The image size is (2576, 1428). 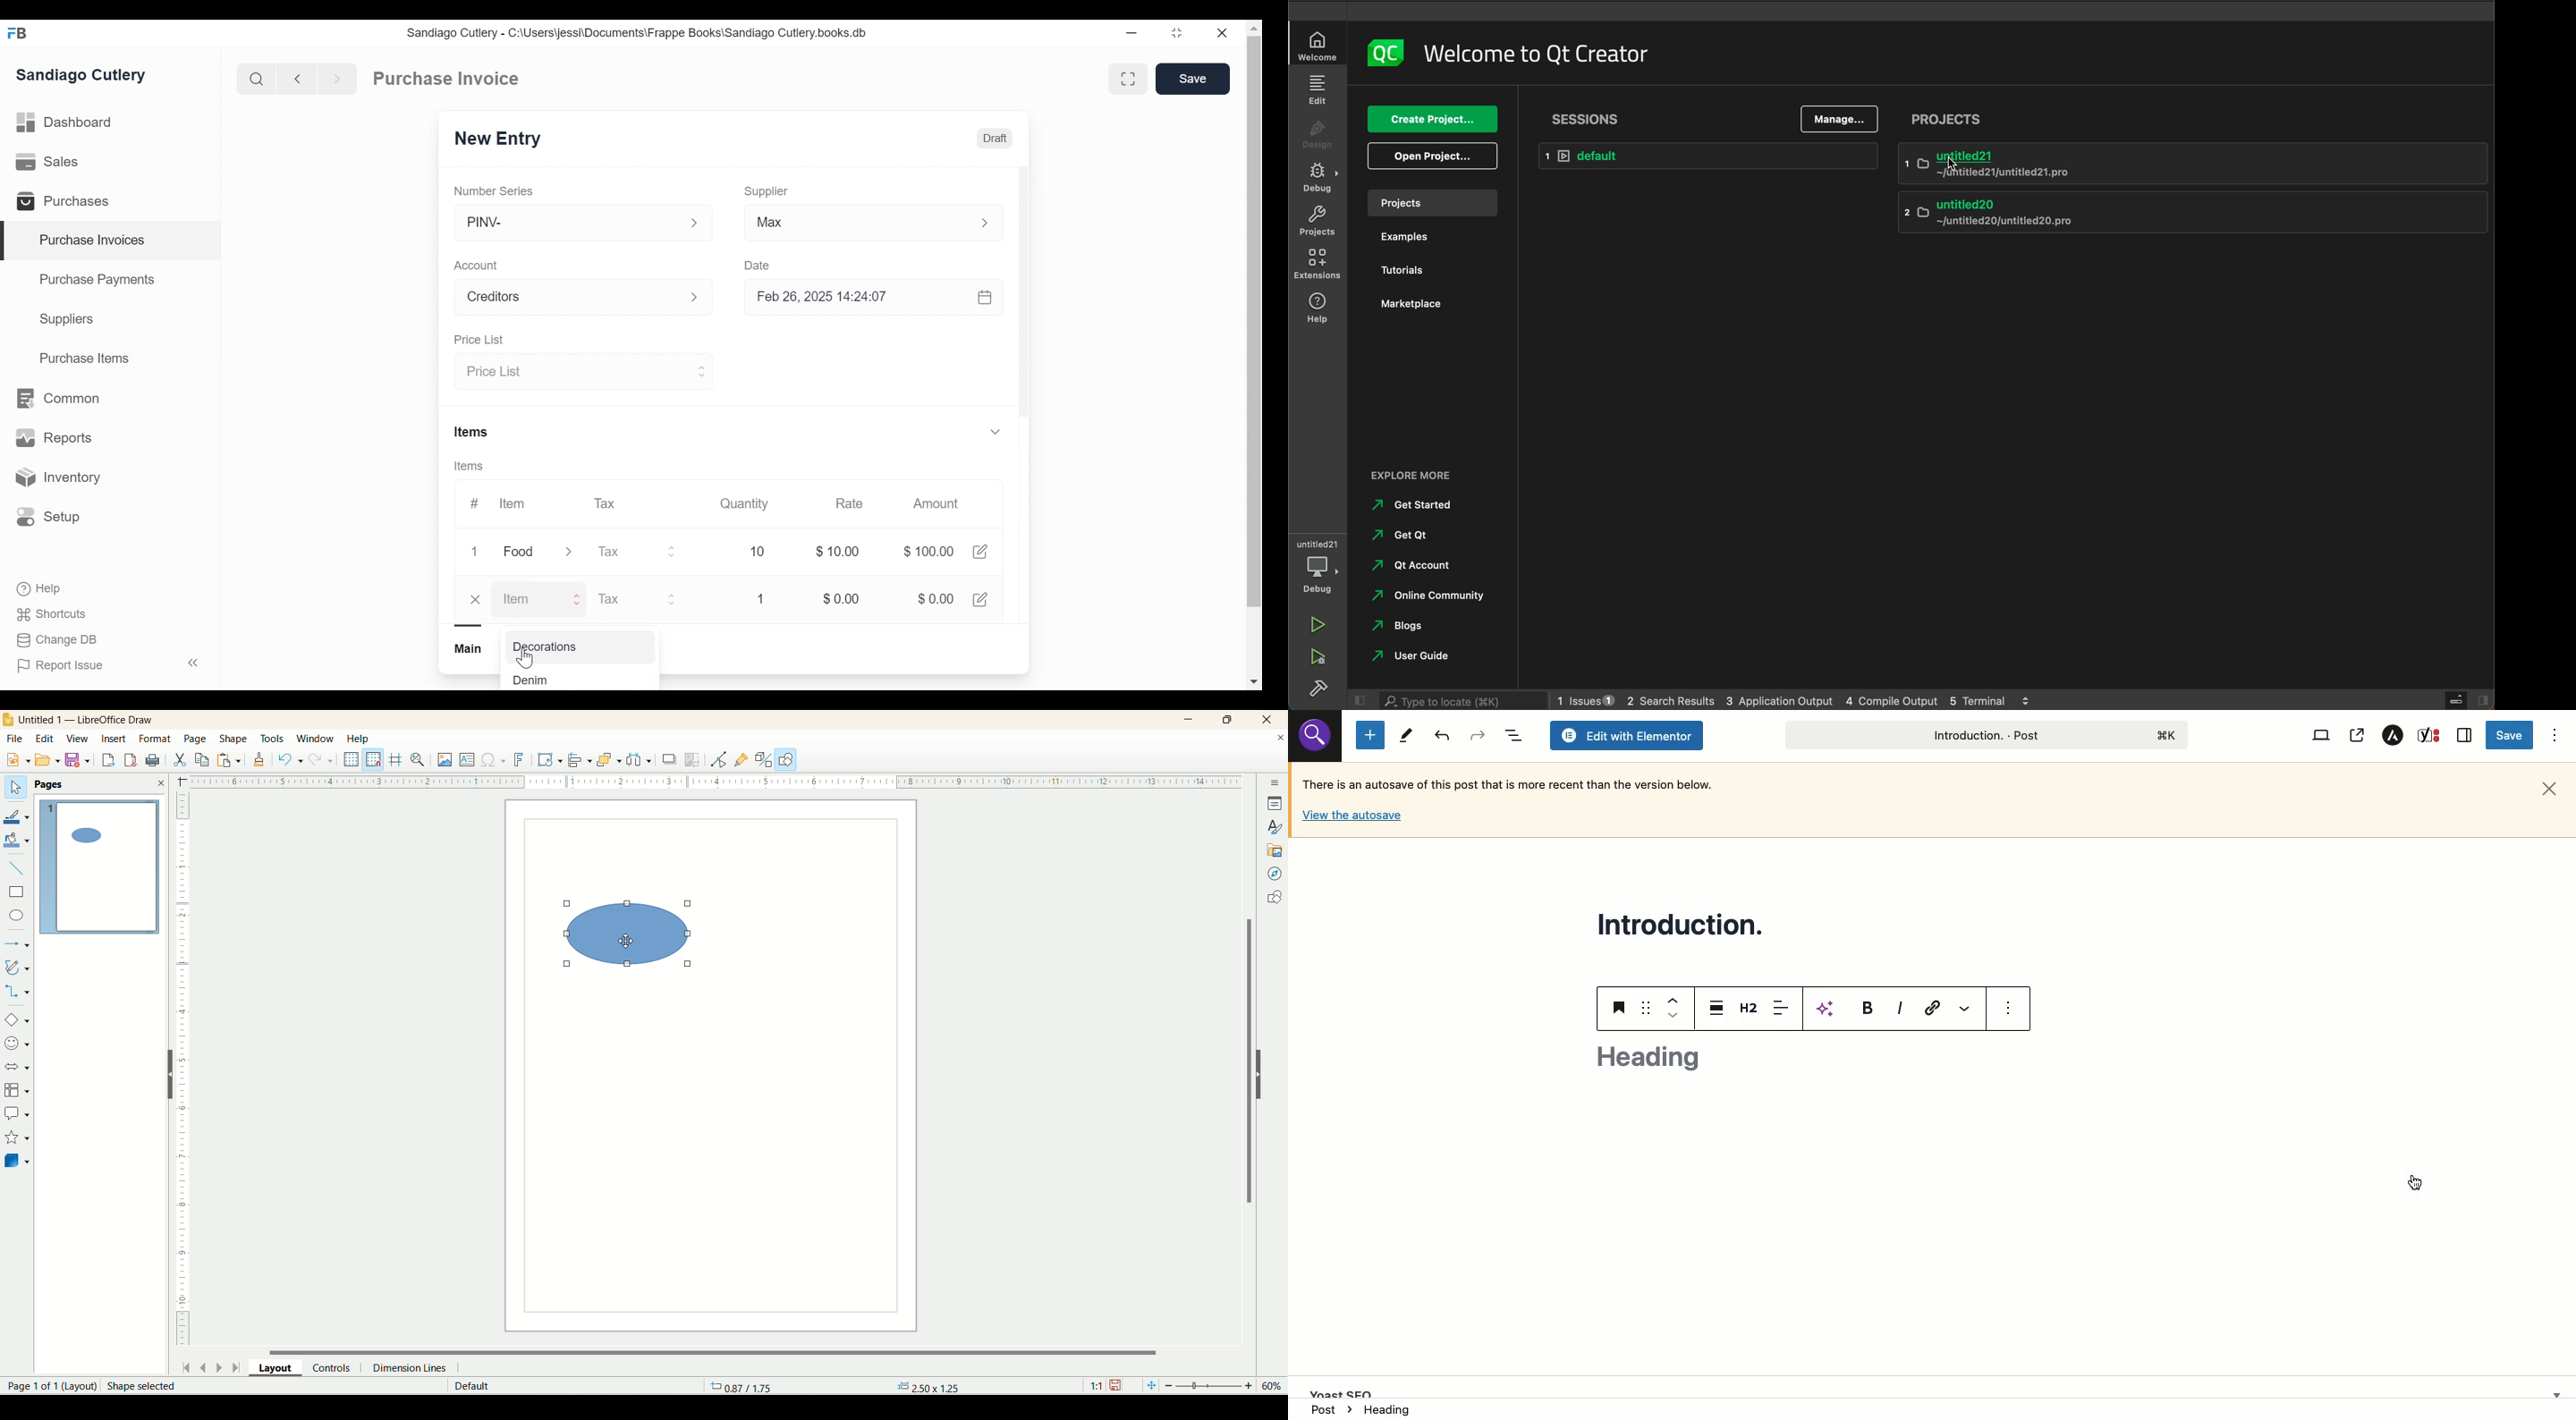 What do you see at coordinates (18, 814) in the screenshot?
I see `line color` at bounding box center [18, 814].